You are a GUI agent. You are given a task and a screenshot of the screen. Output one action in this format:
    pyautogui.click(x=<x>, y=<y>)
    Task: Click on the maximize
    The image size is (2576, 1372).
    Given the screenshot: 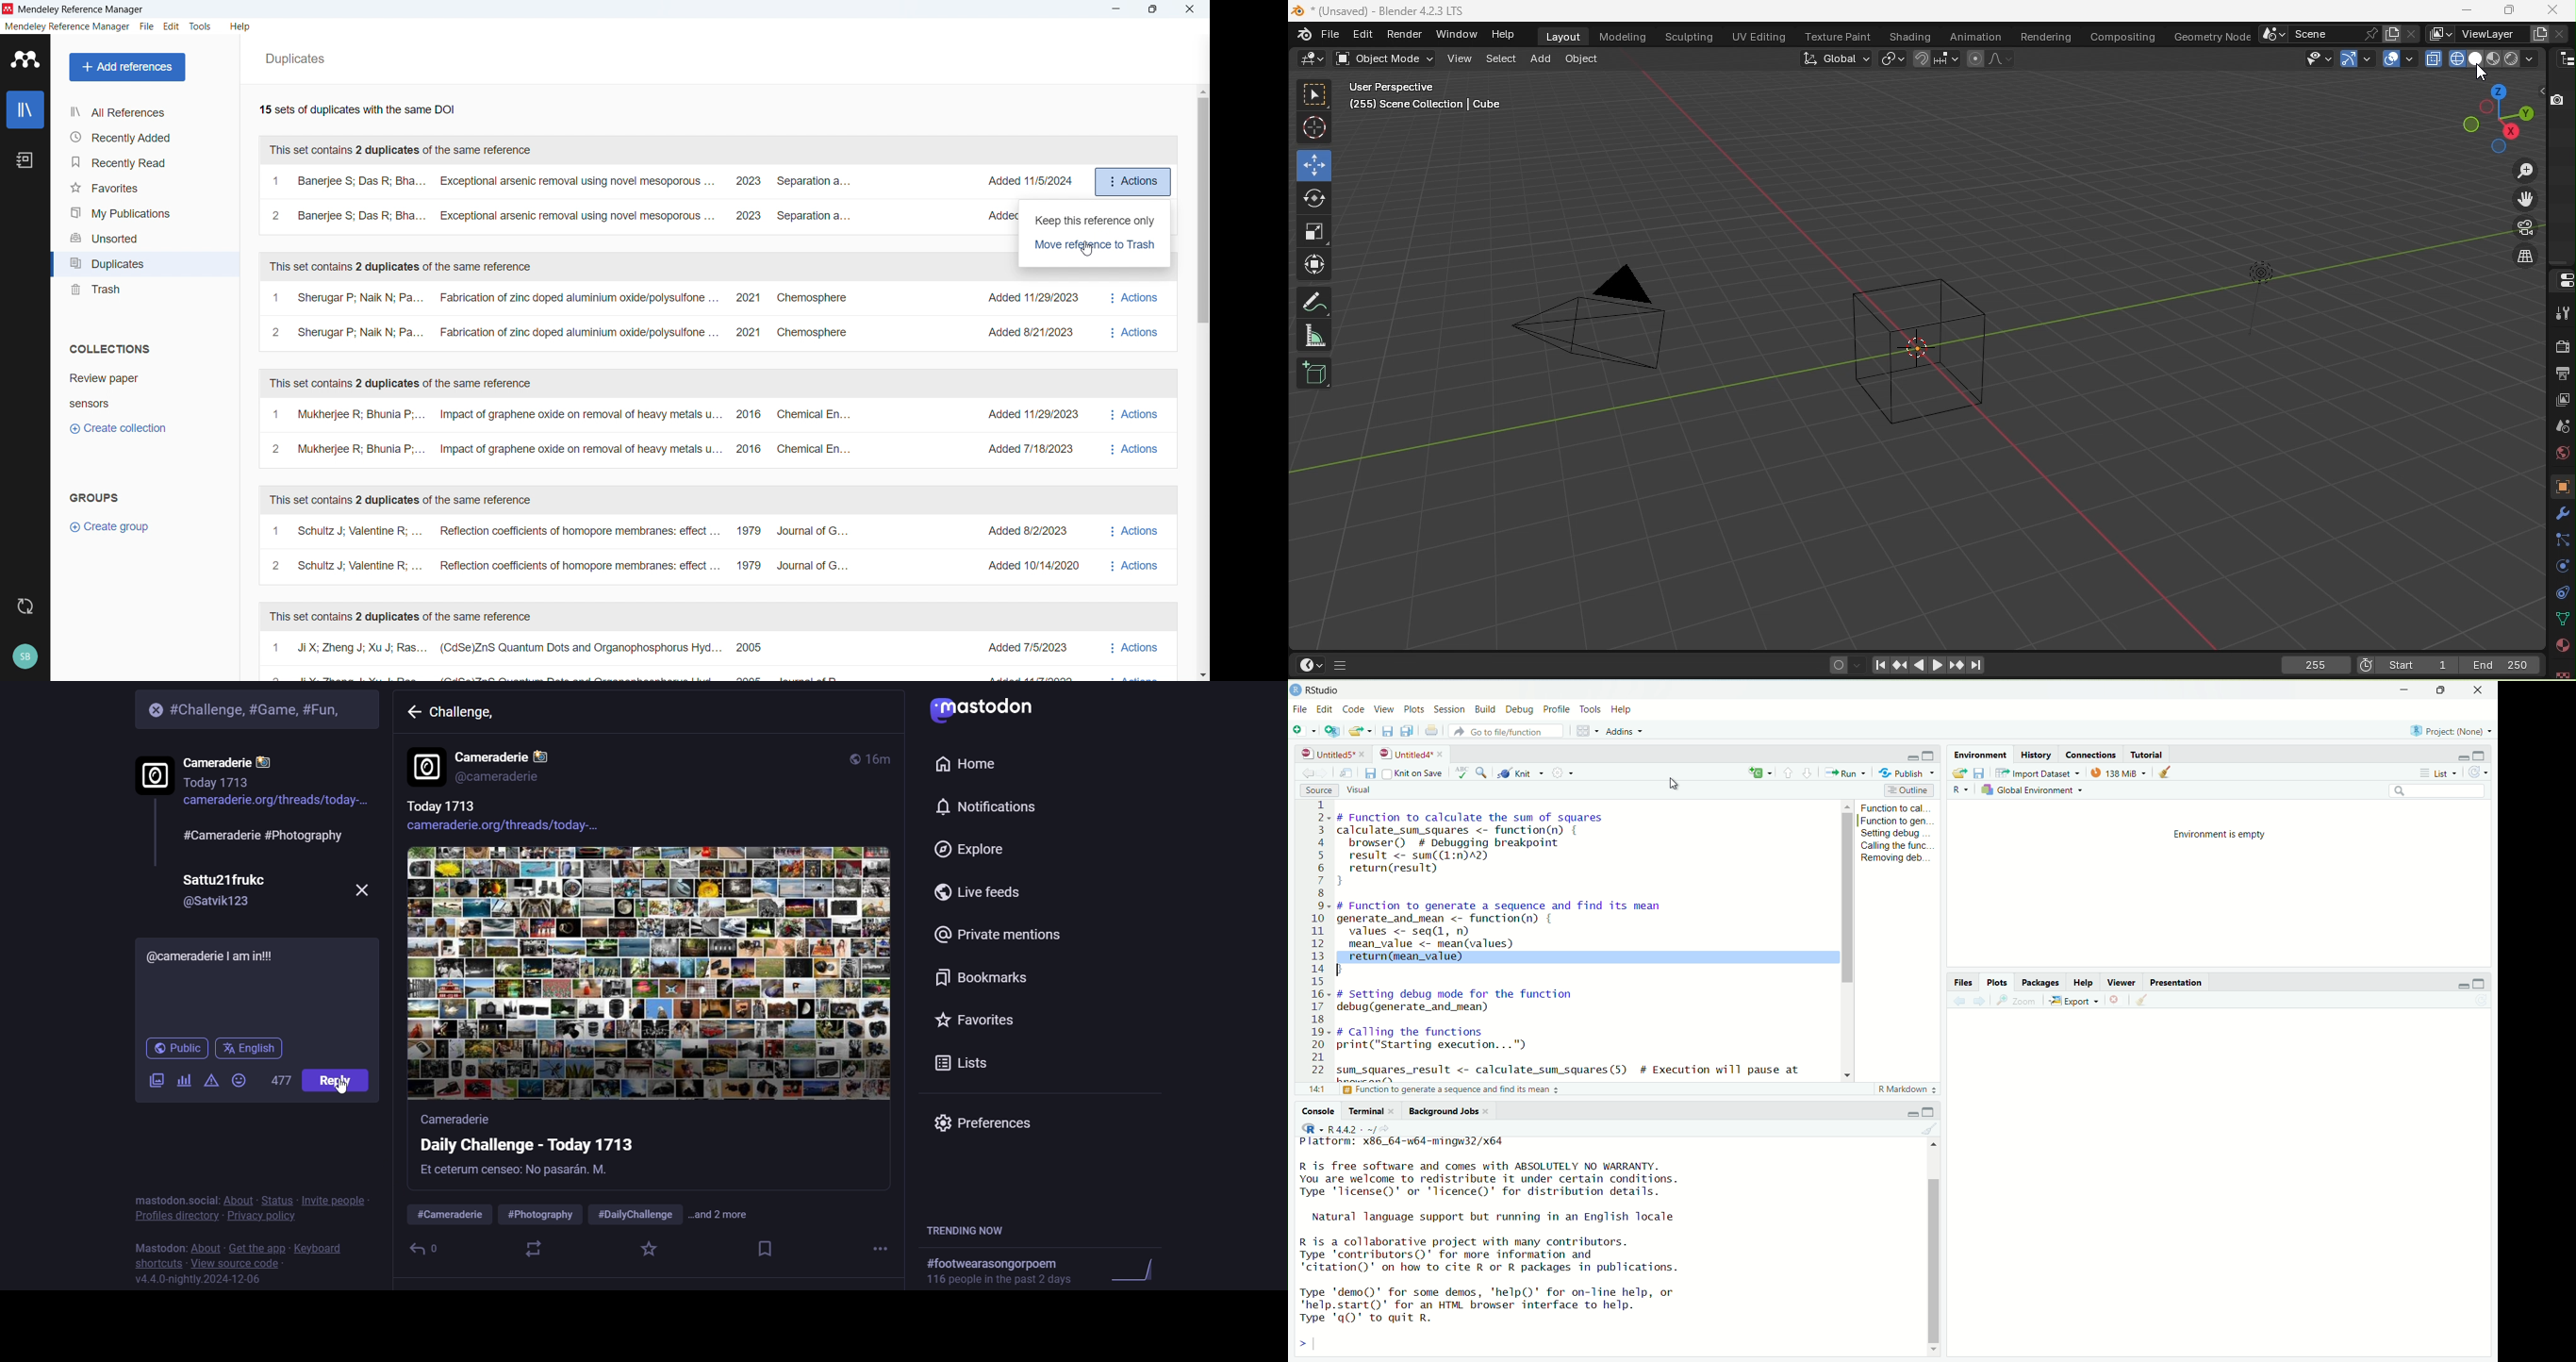 What is the action you would take?
    pyautogui.click(x=2483, y=754)
    